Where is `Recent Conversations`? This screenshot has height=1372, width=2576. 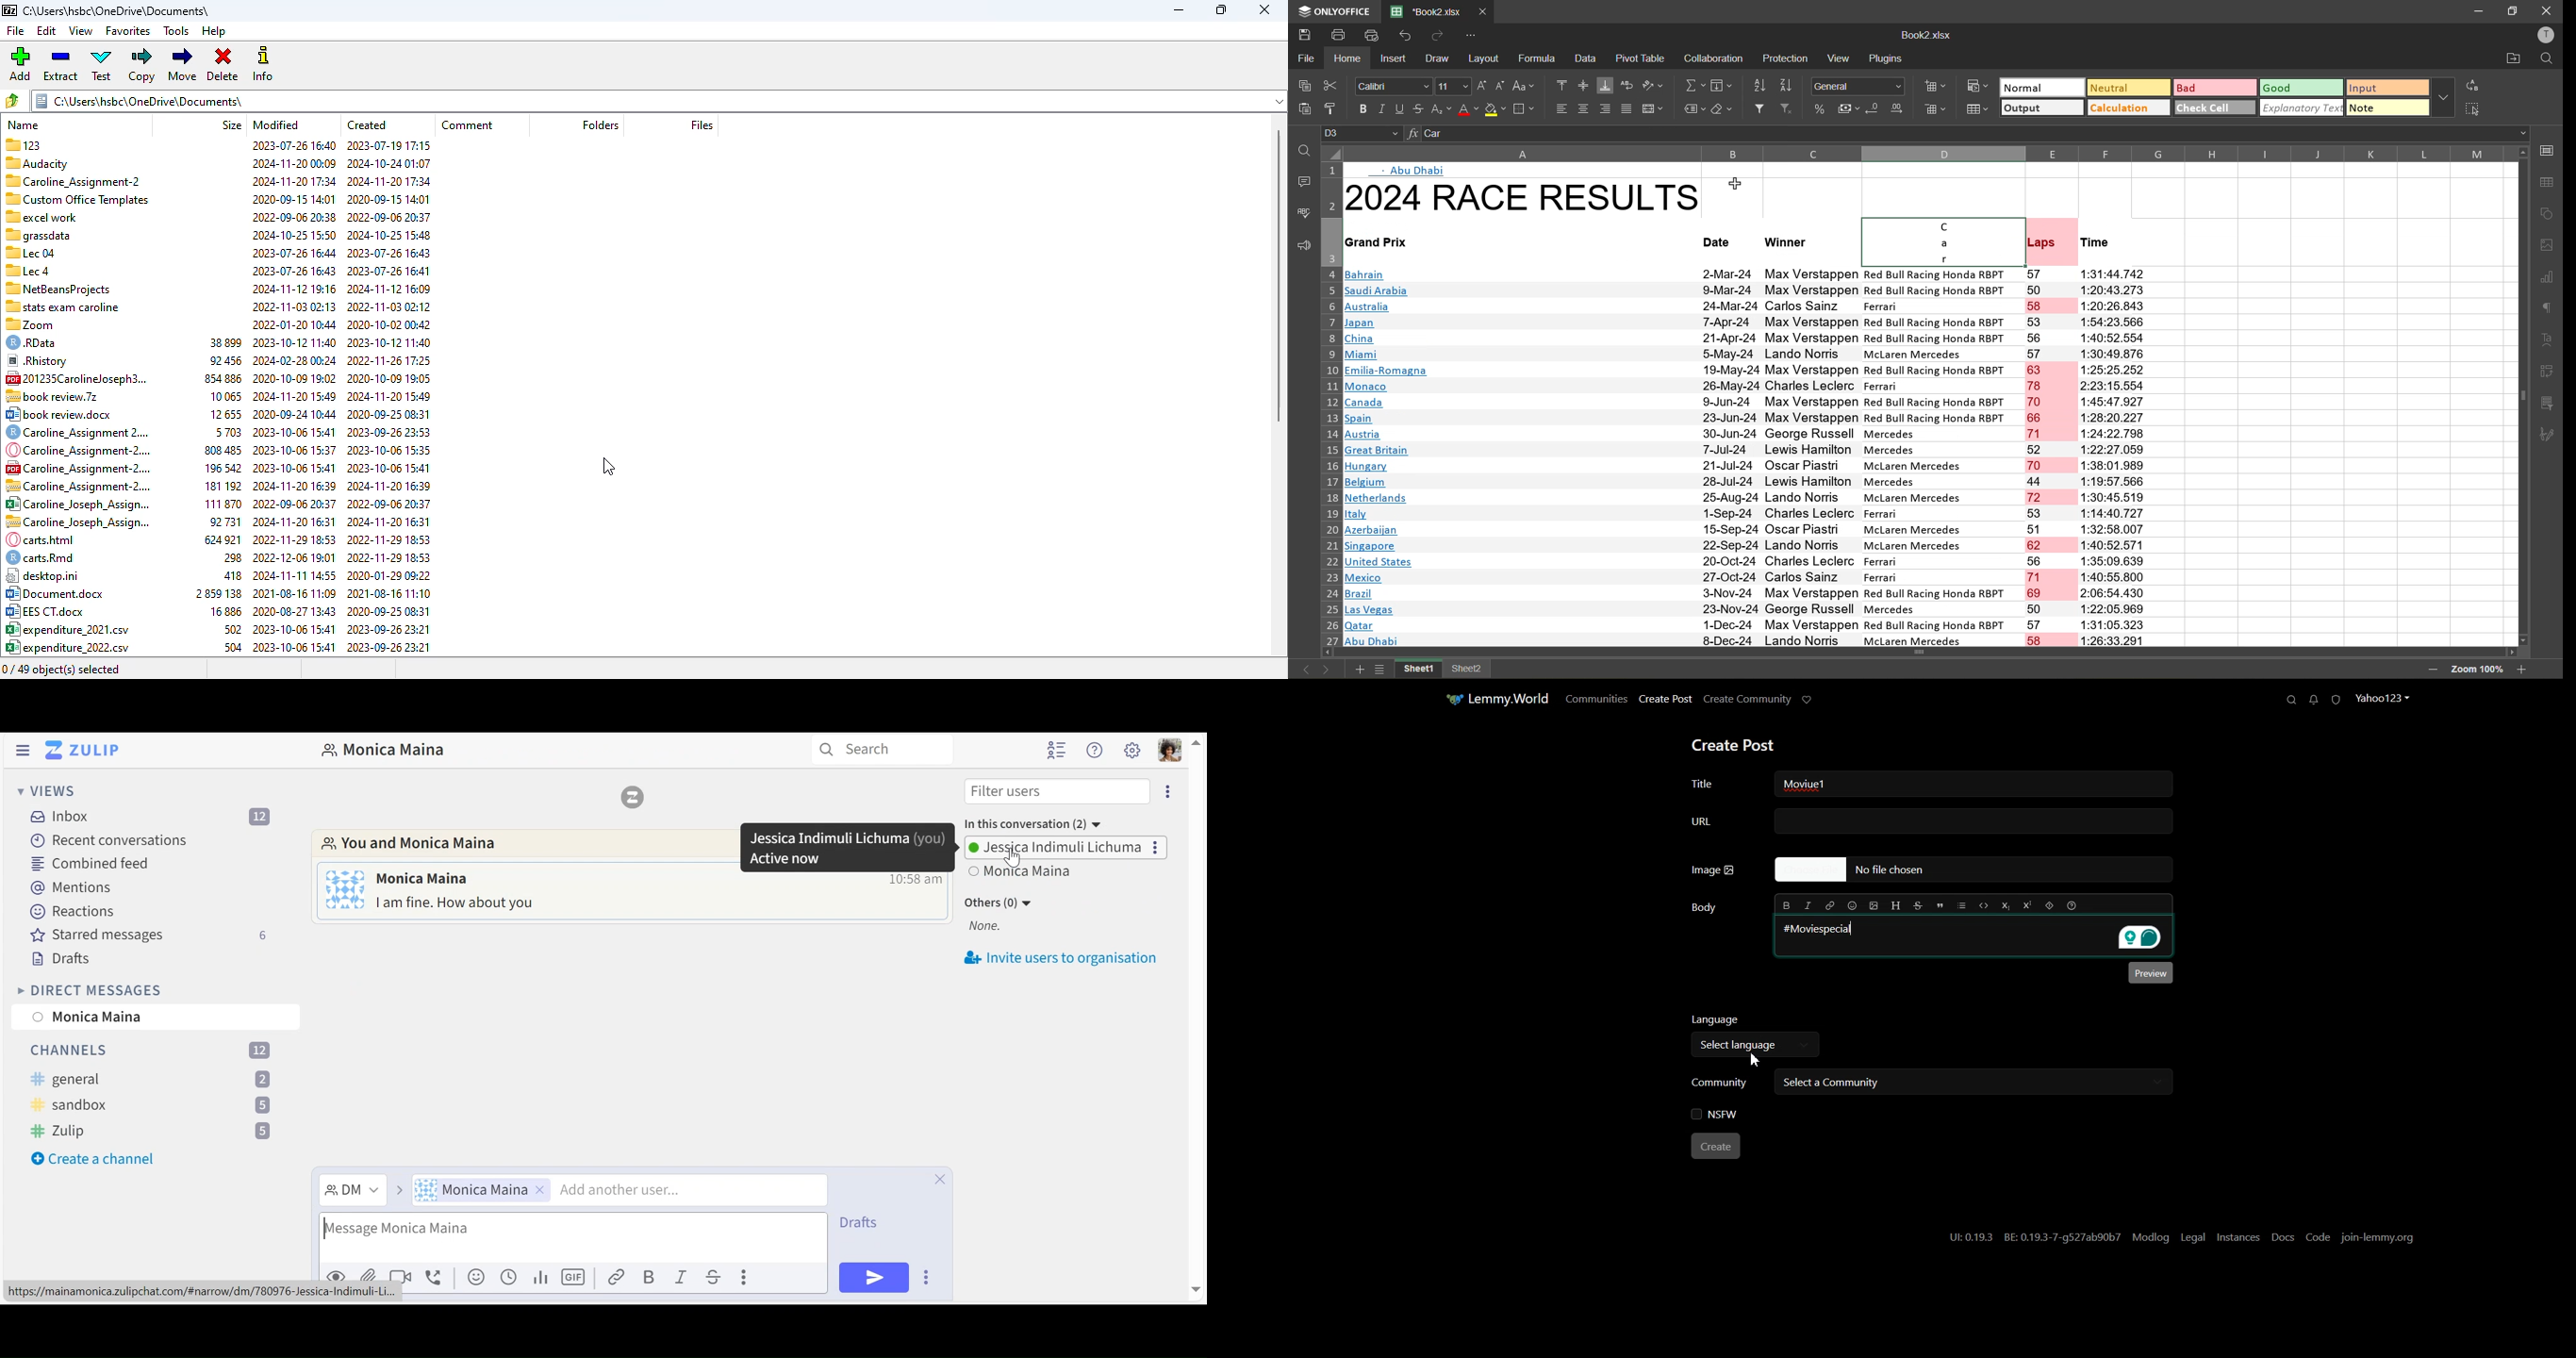 Recent Conversations is located at coordinates (112, 841).